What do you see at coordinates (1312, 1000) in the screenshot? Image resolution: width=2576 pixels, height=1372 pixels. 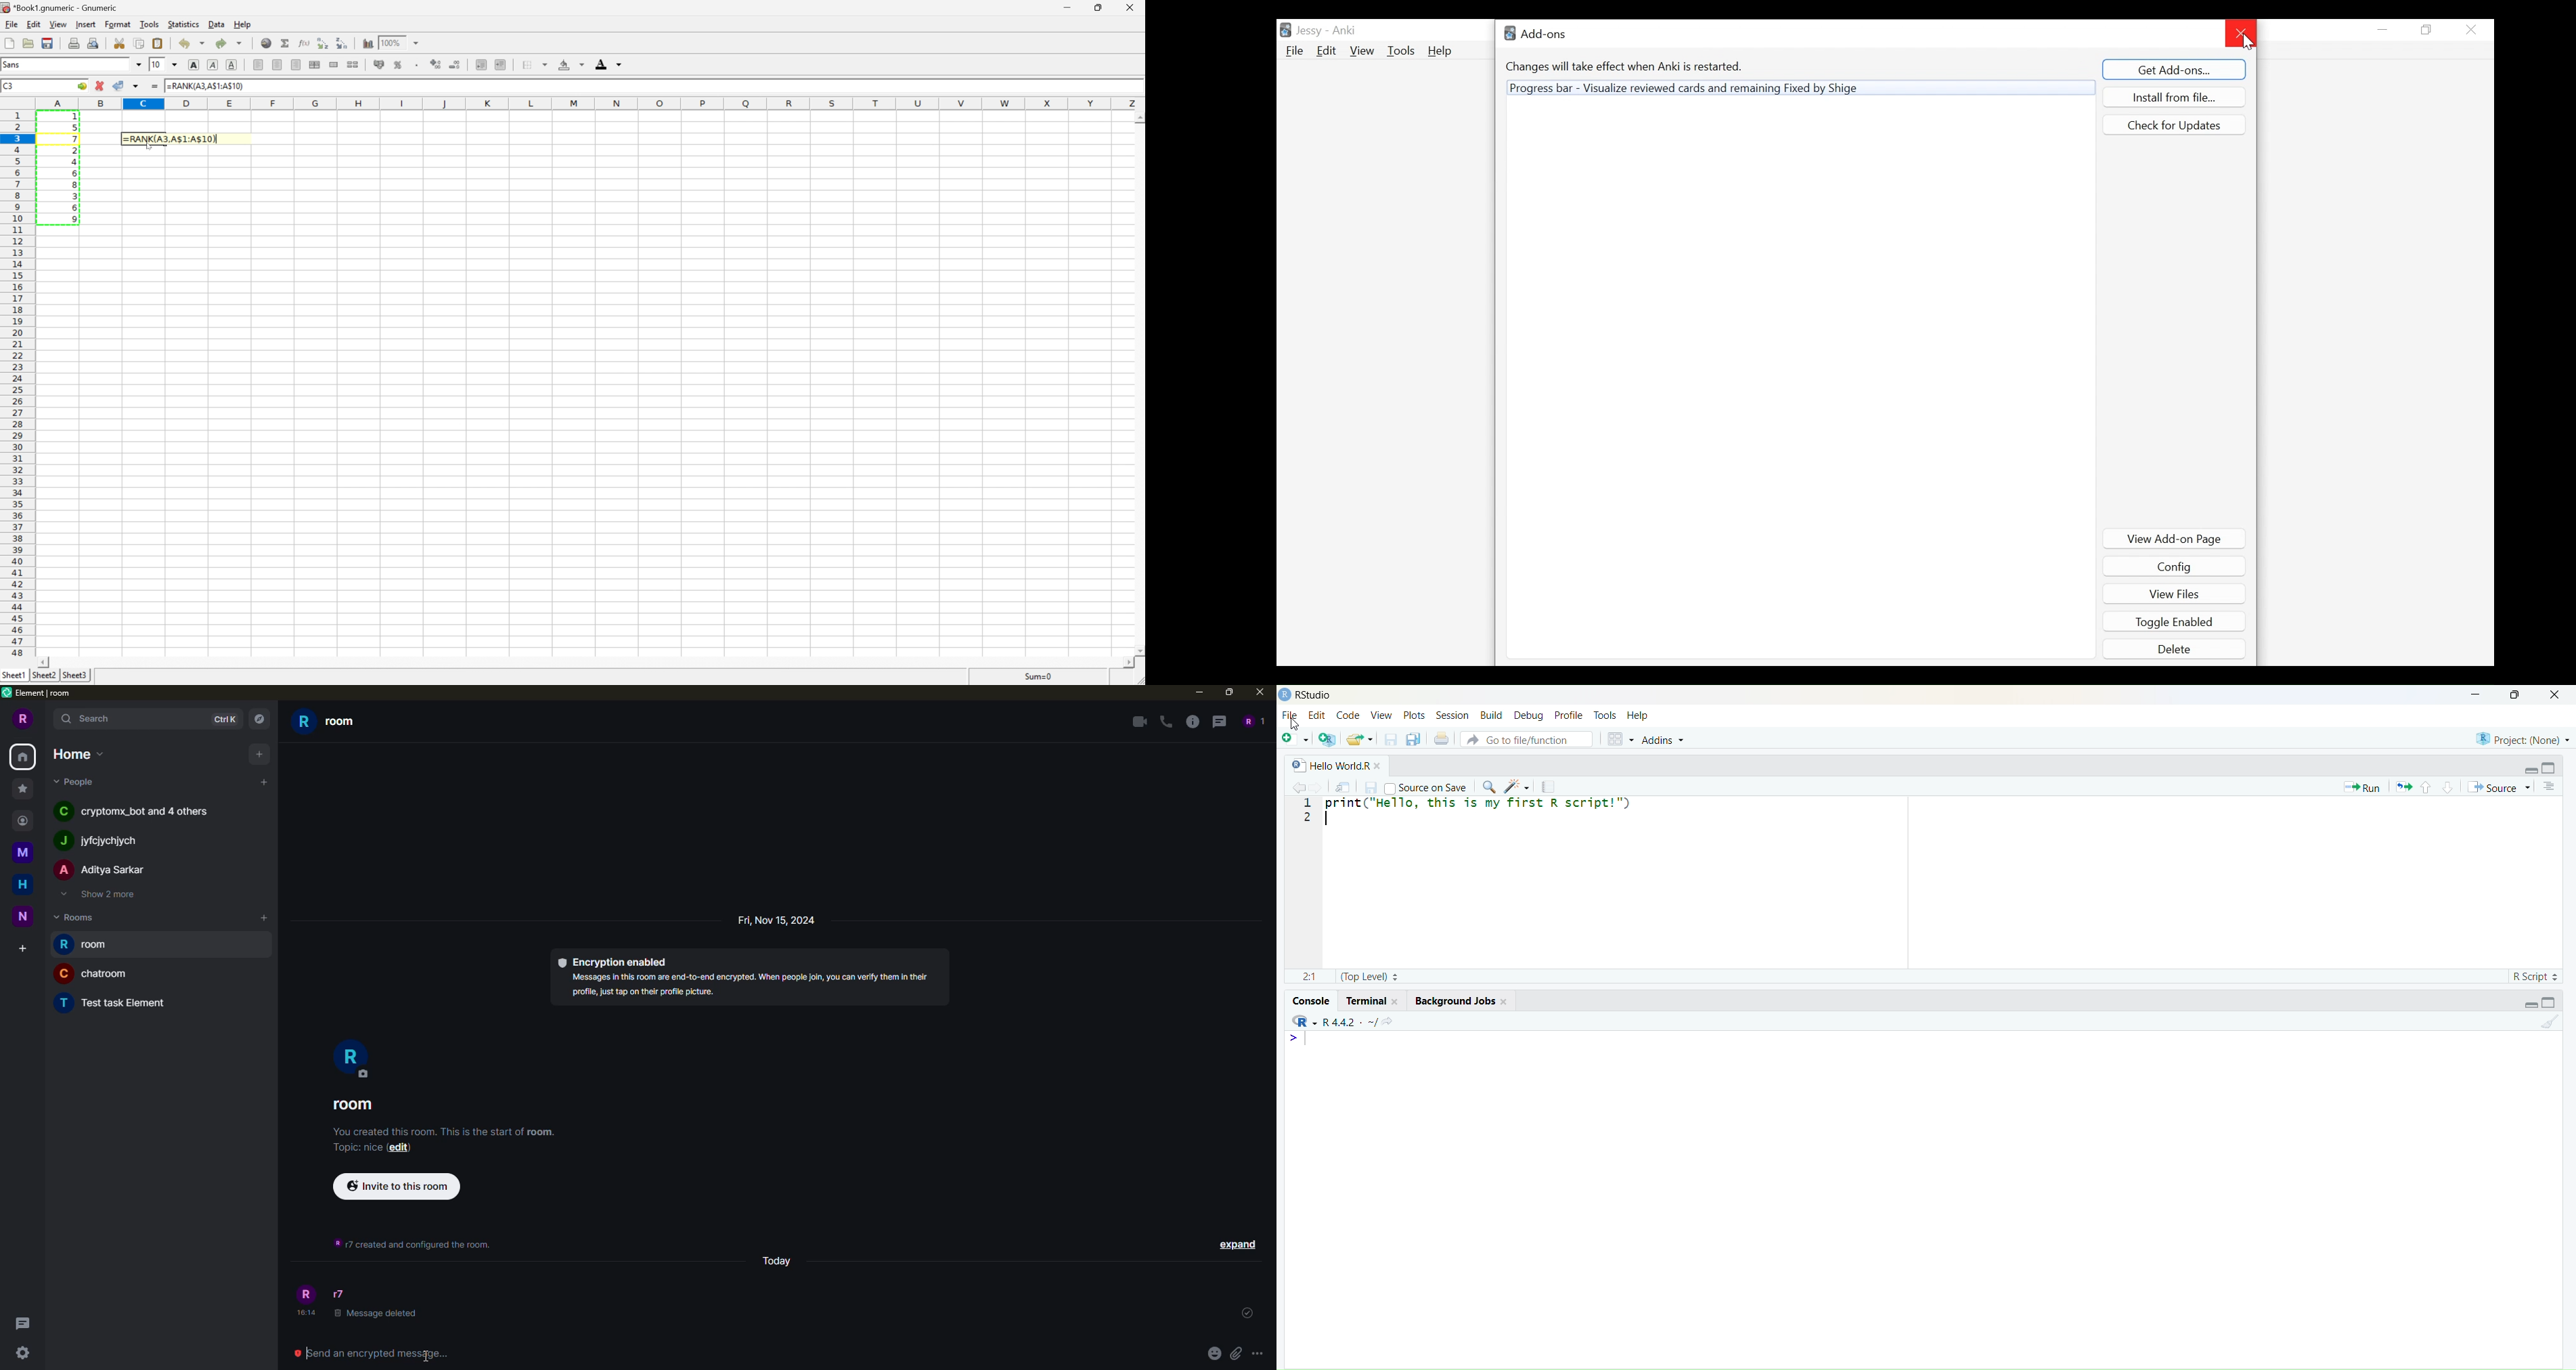 I see `Console` at bounding box center [1312, 1000].